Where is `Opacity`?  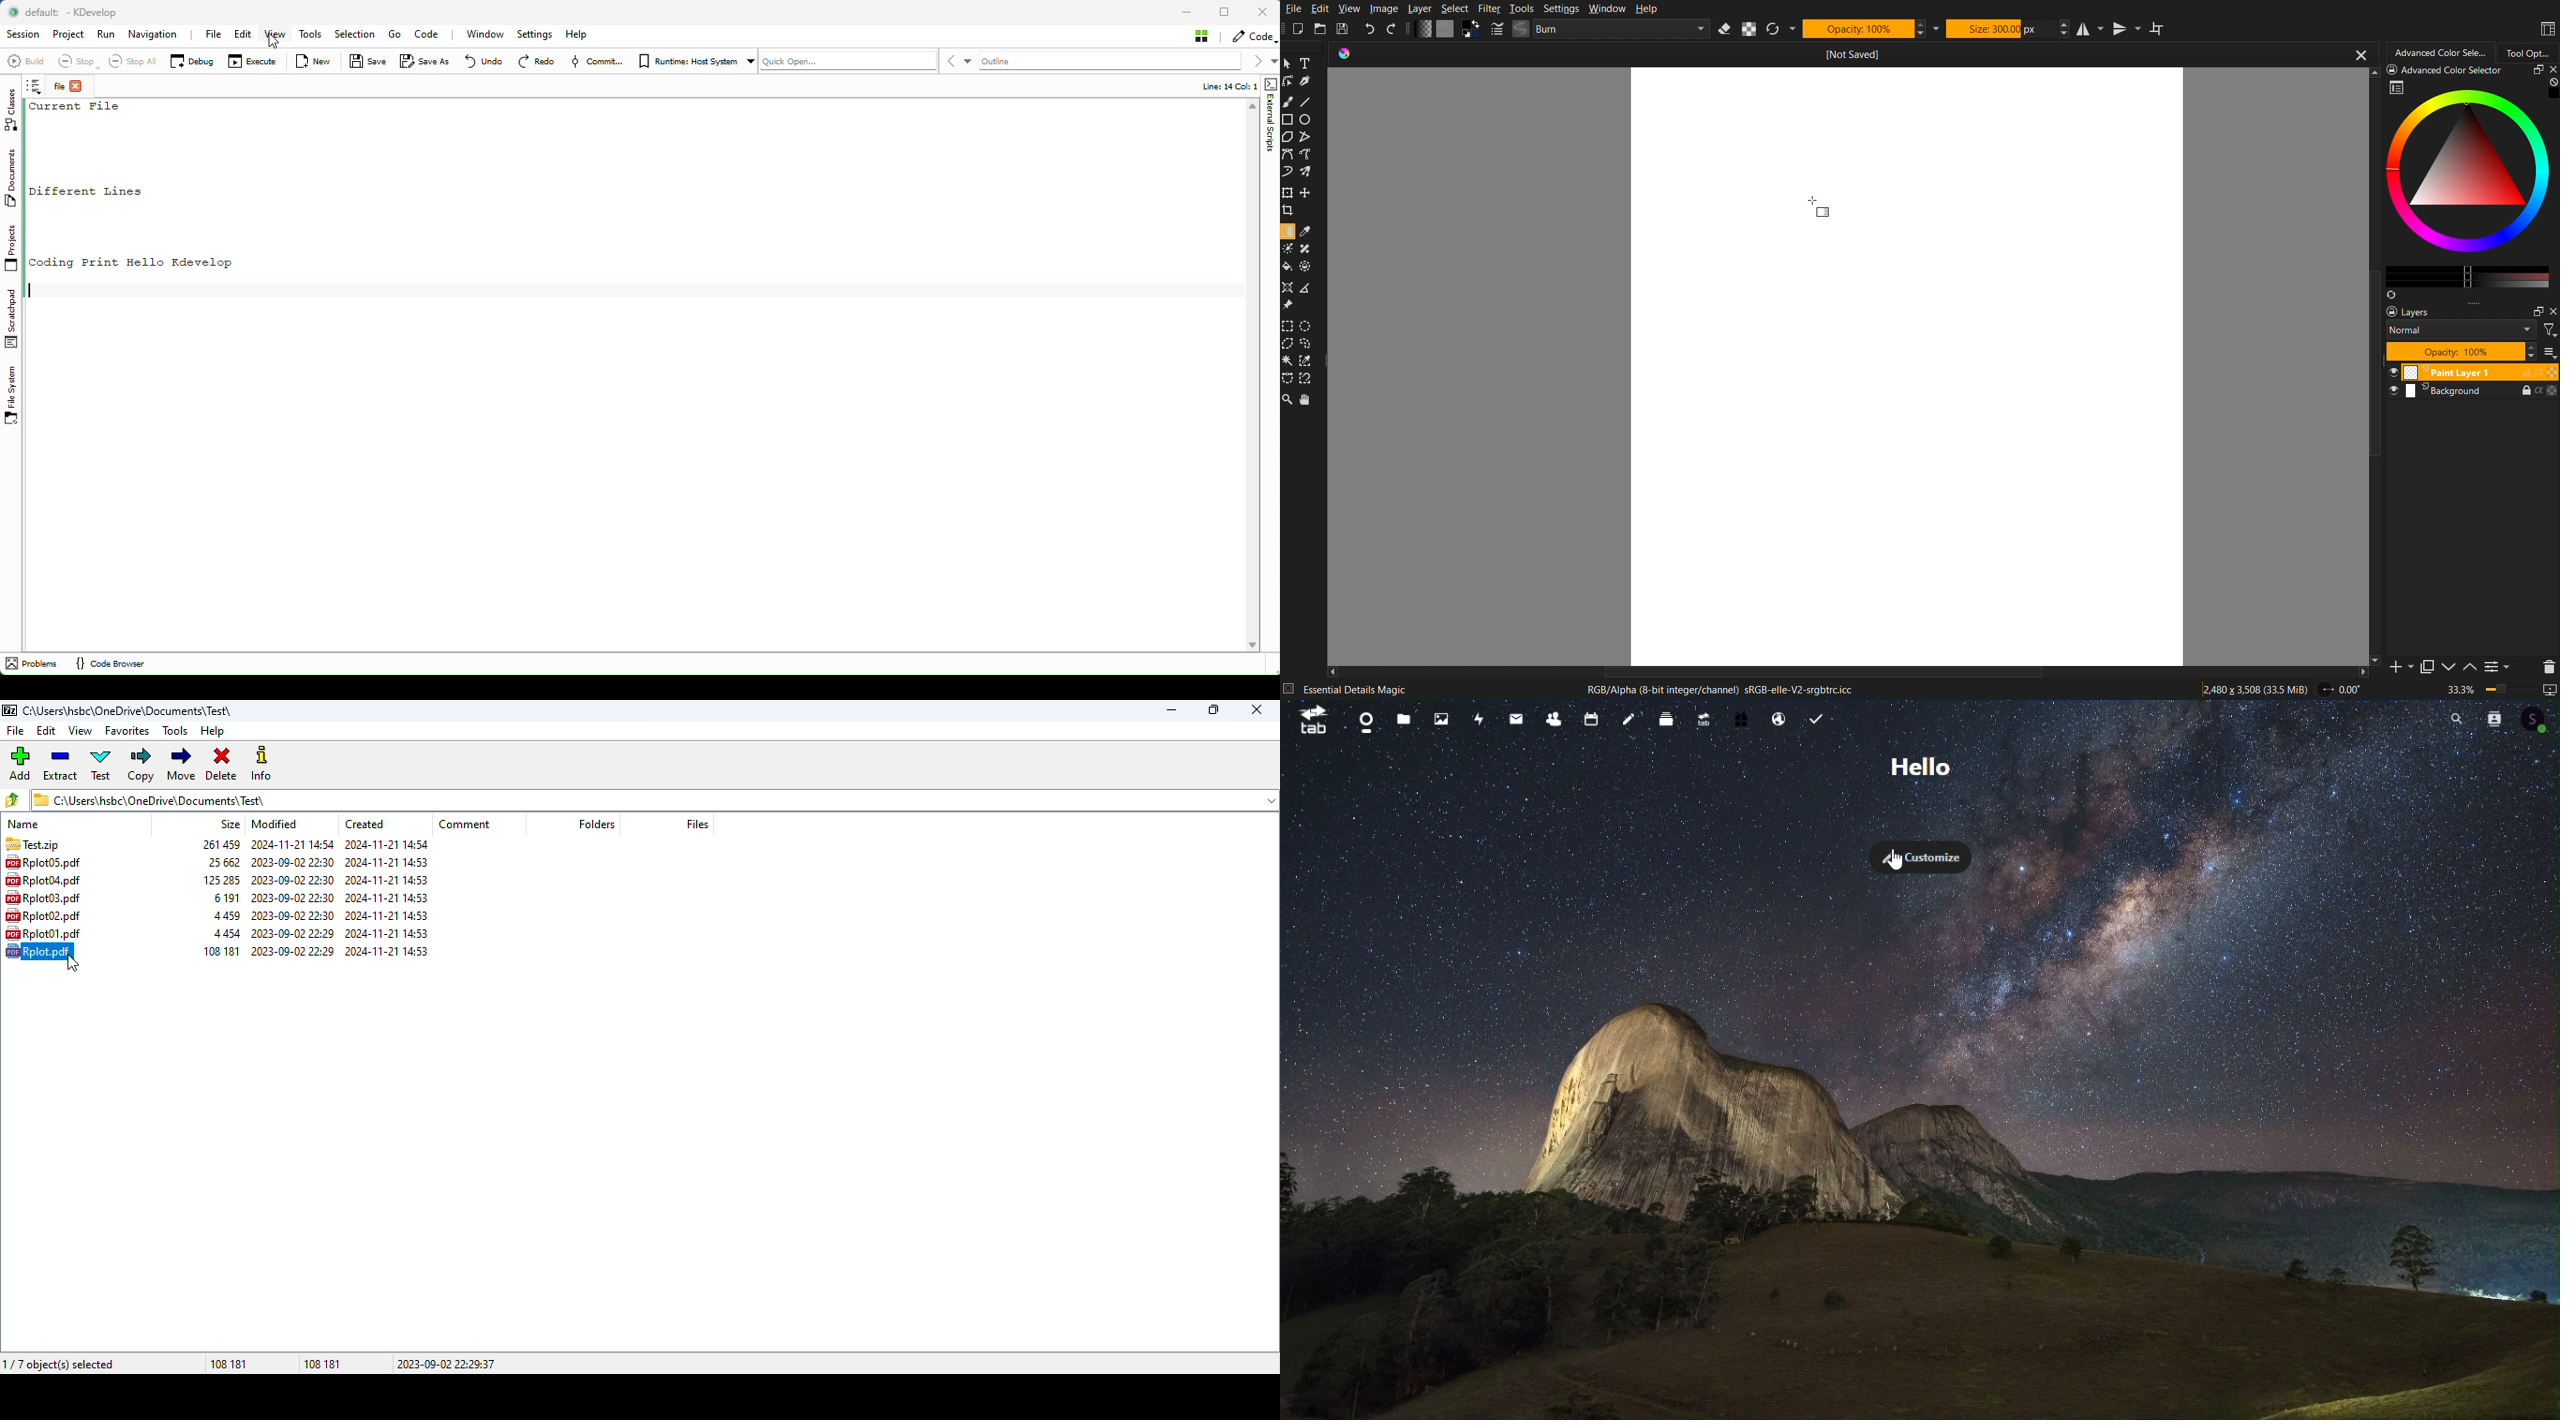
Opacity is located at coordinates (1863, 28).